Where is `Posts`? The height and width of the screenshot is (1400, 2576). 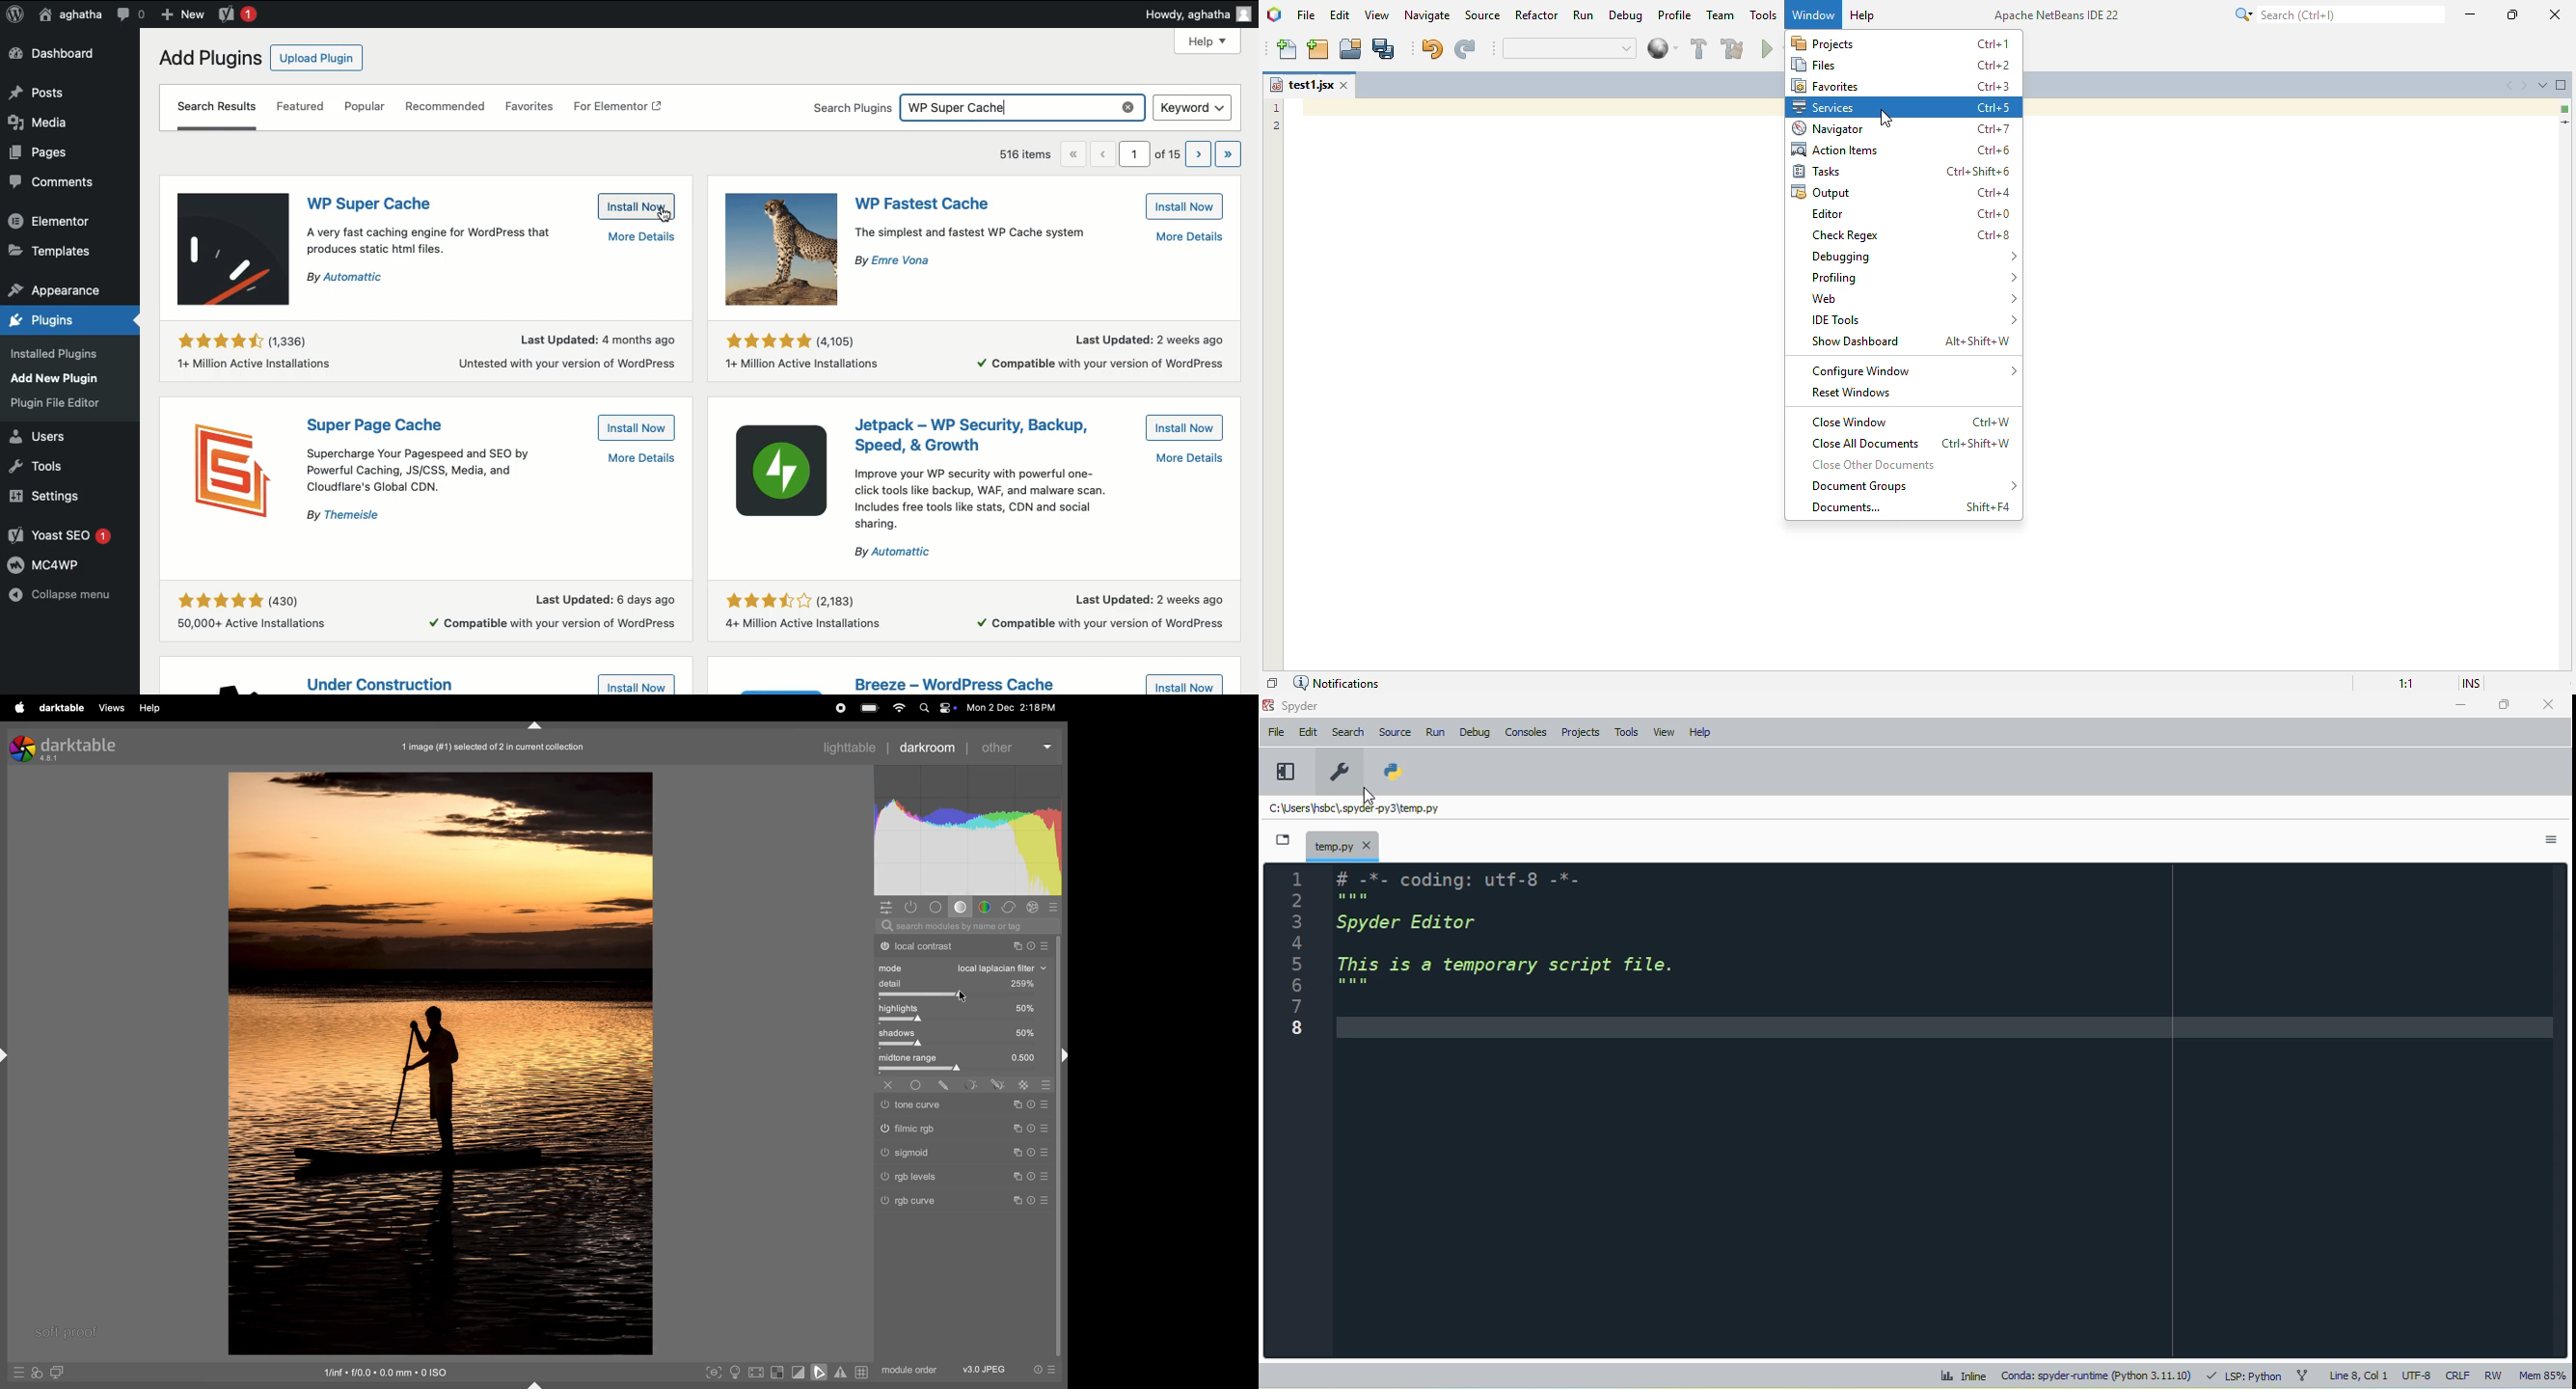 Posts is located at coordinates (38, 92).